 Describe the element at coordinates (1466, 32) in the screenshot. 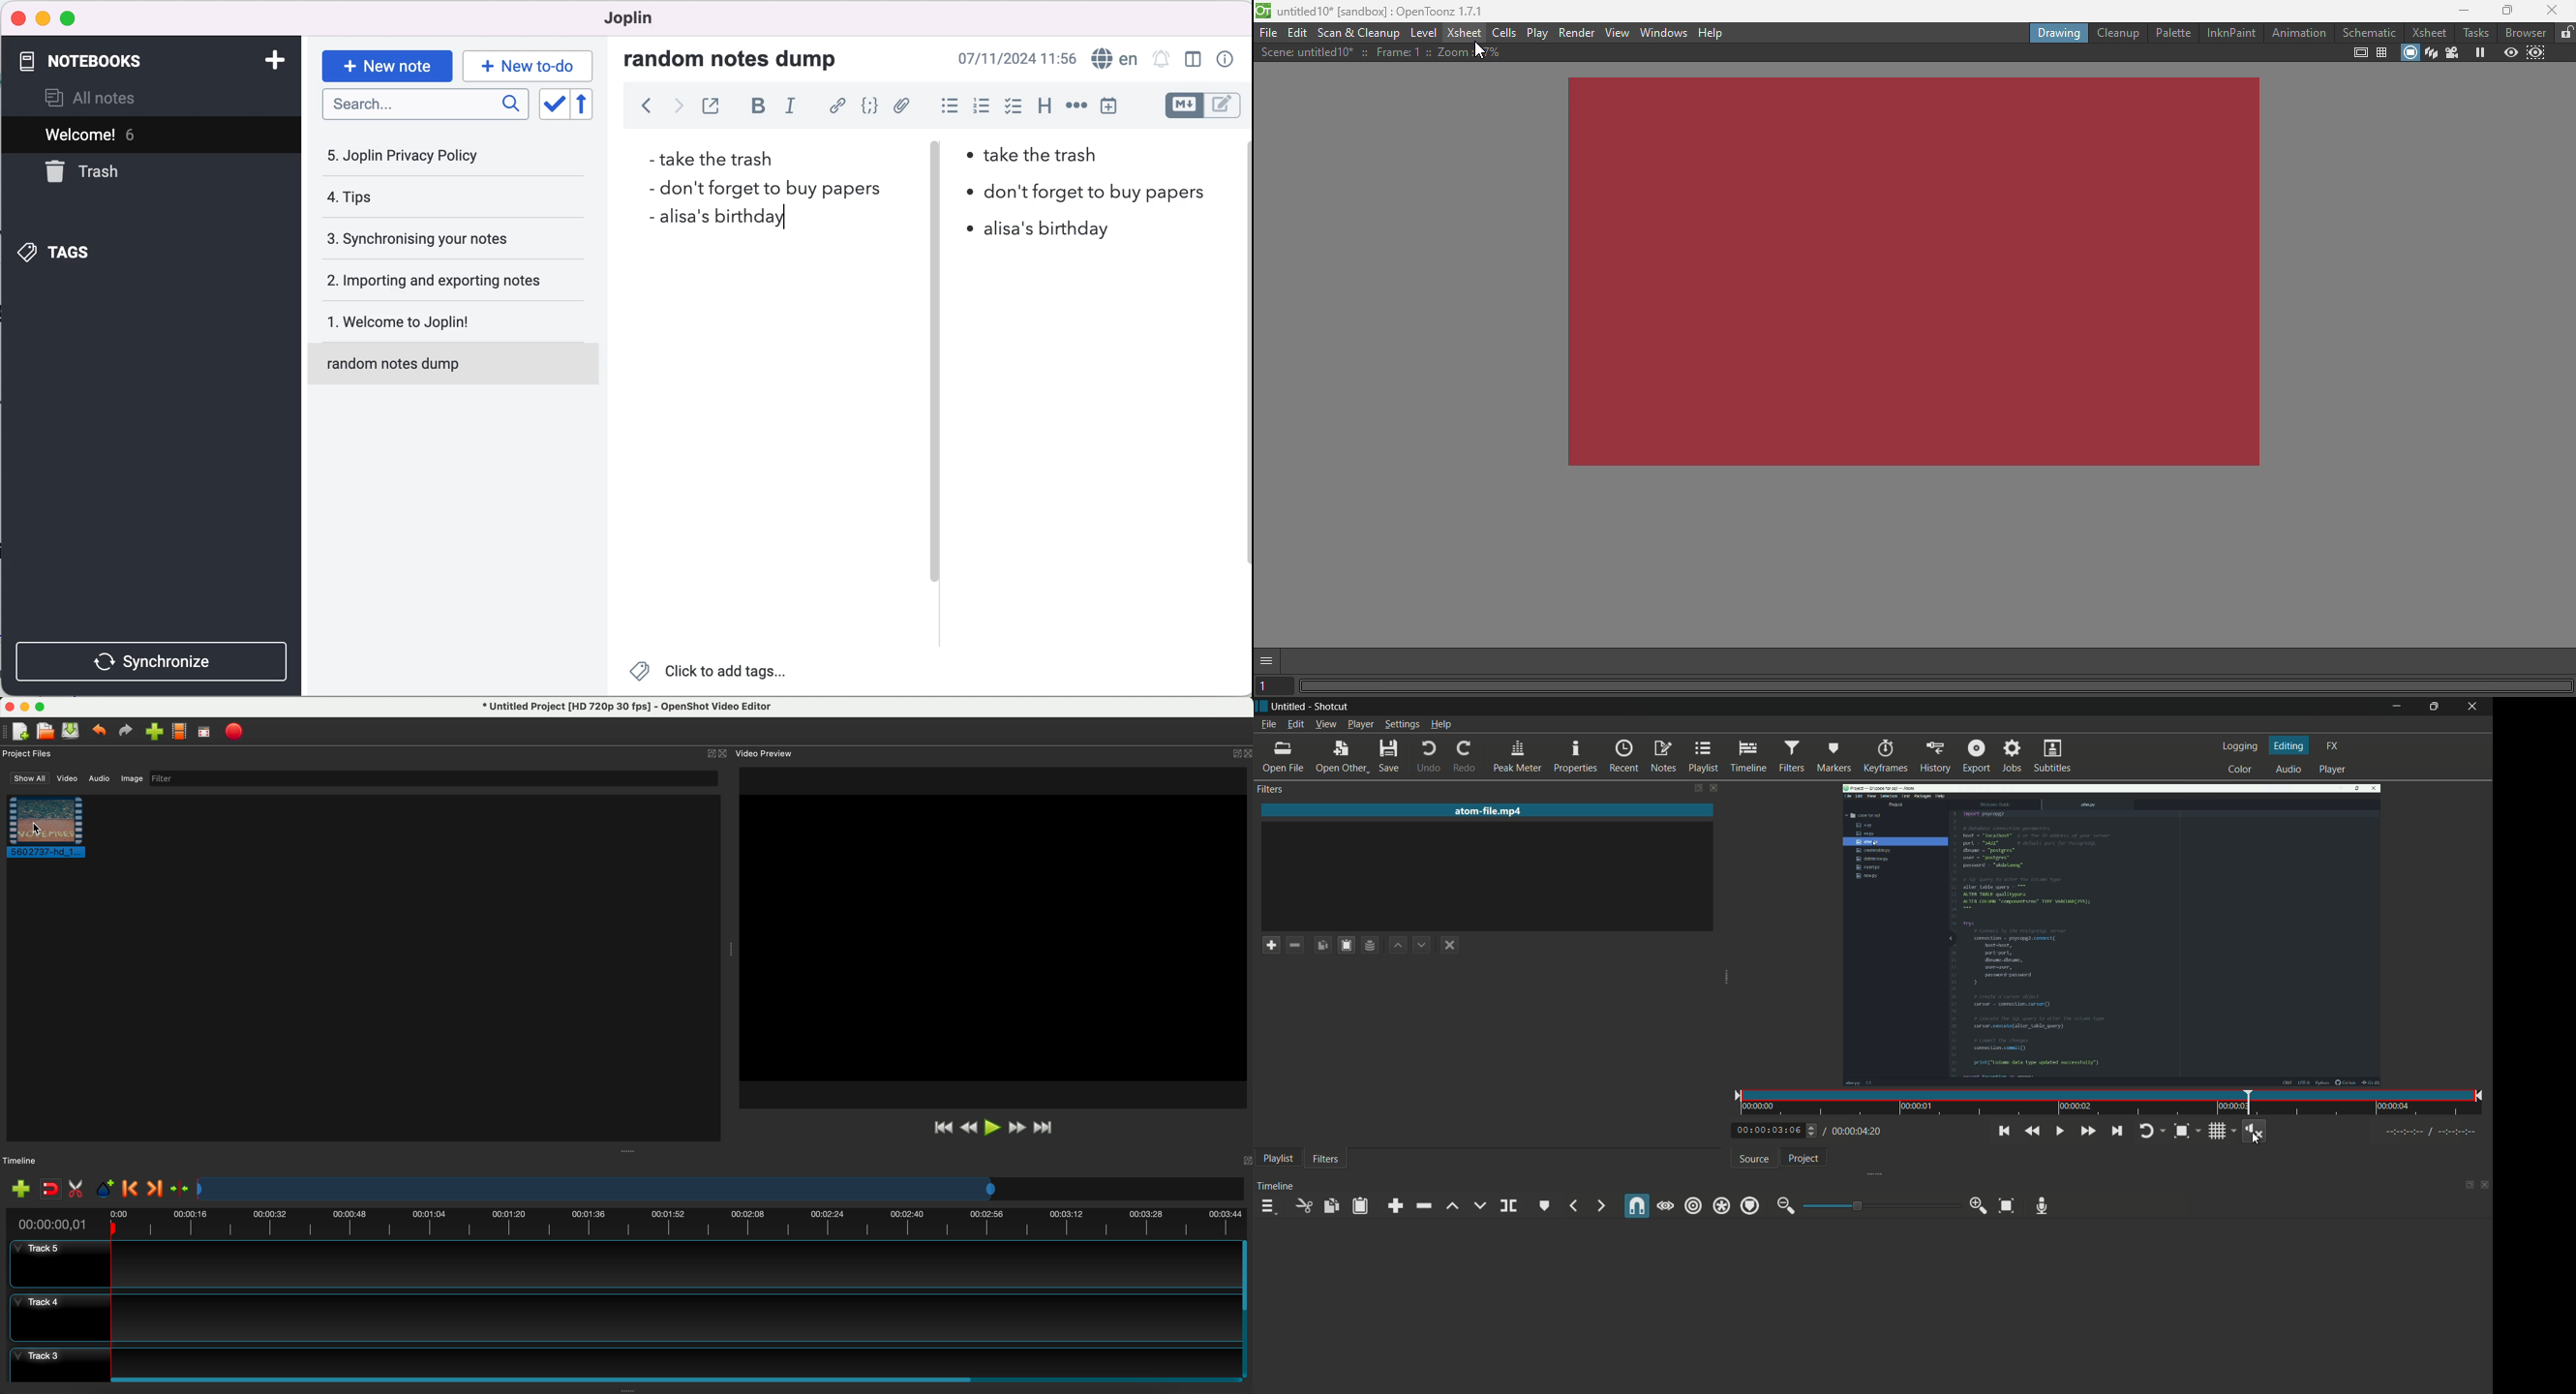

I see `Xsheet` at that location.